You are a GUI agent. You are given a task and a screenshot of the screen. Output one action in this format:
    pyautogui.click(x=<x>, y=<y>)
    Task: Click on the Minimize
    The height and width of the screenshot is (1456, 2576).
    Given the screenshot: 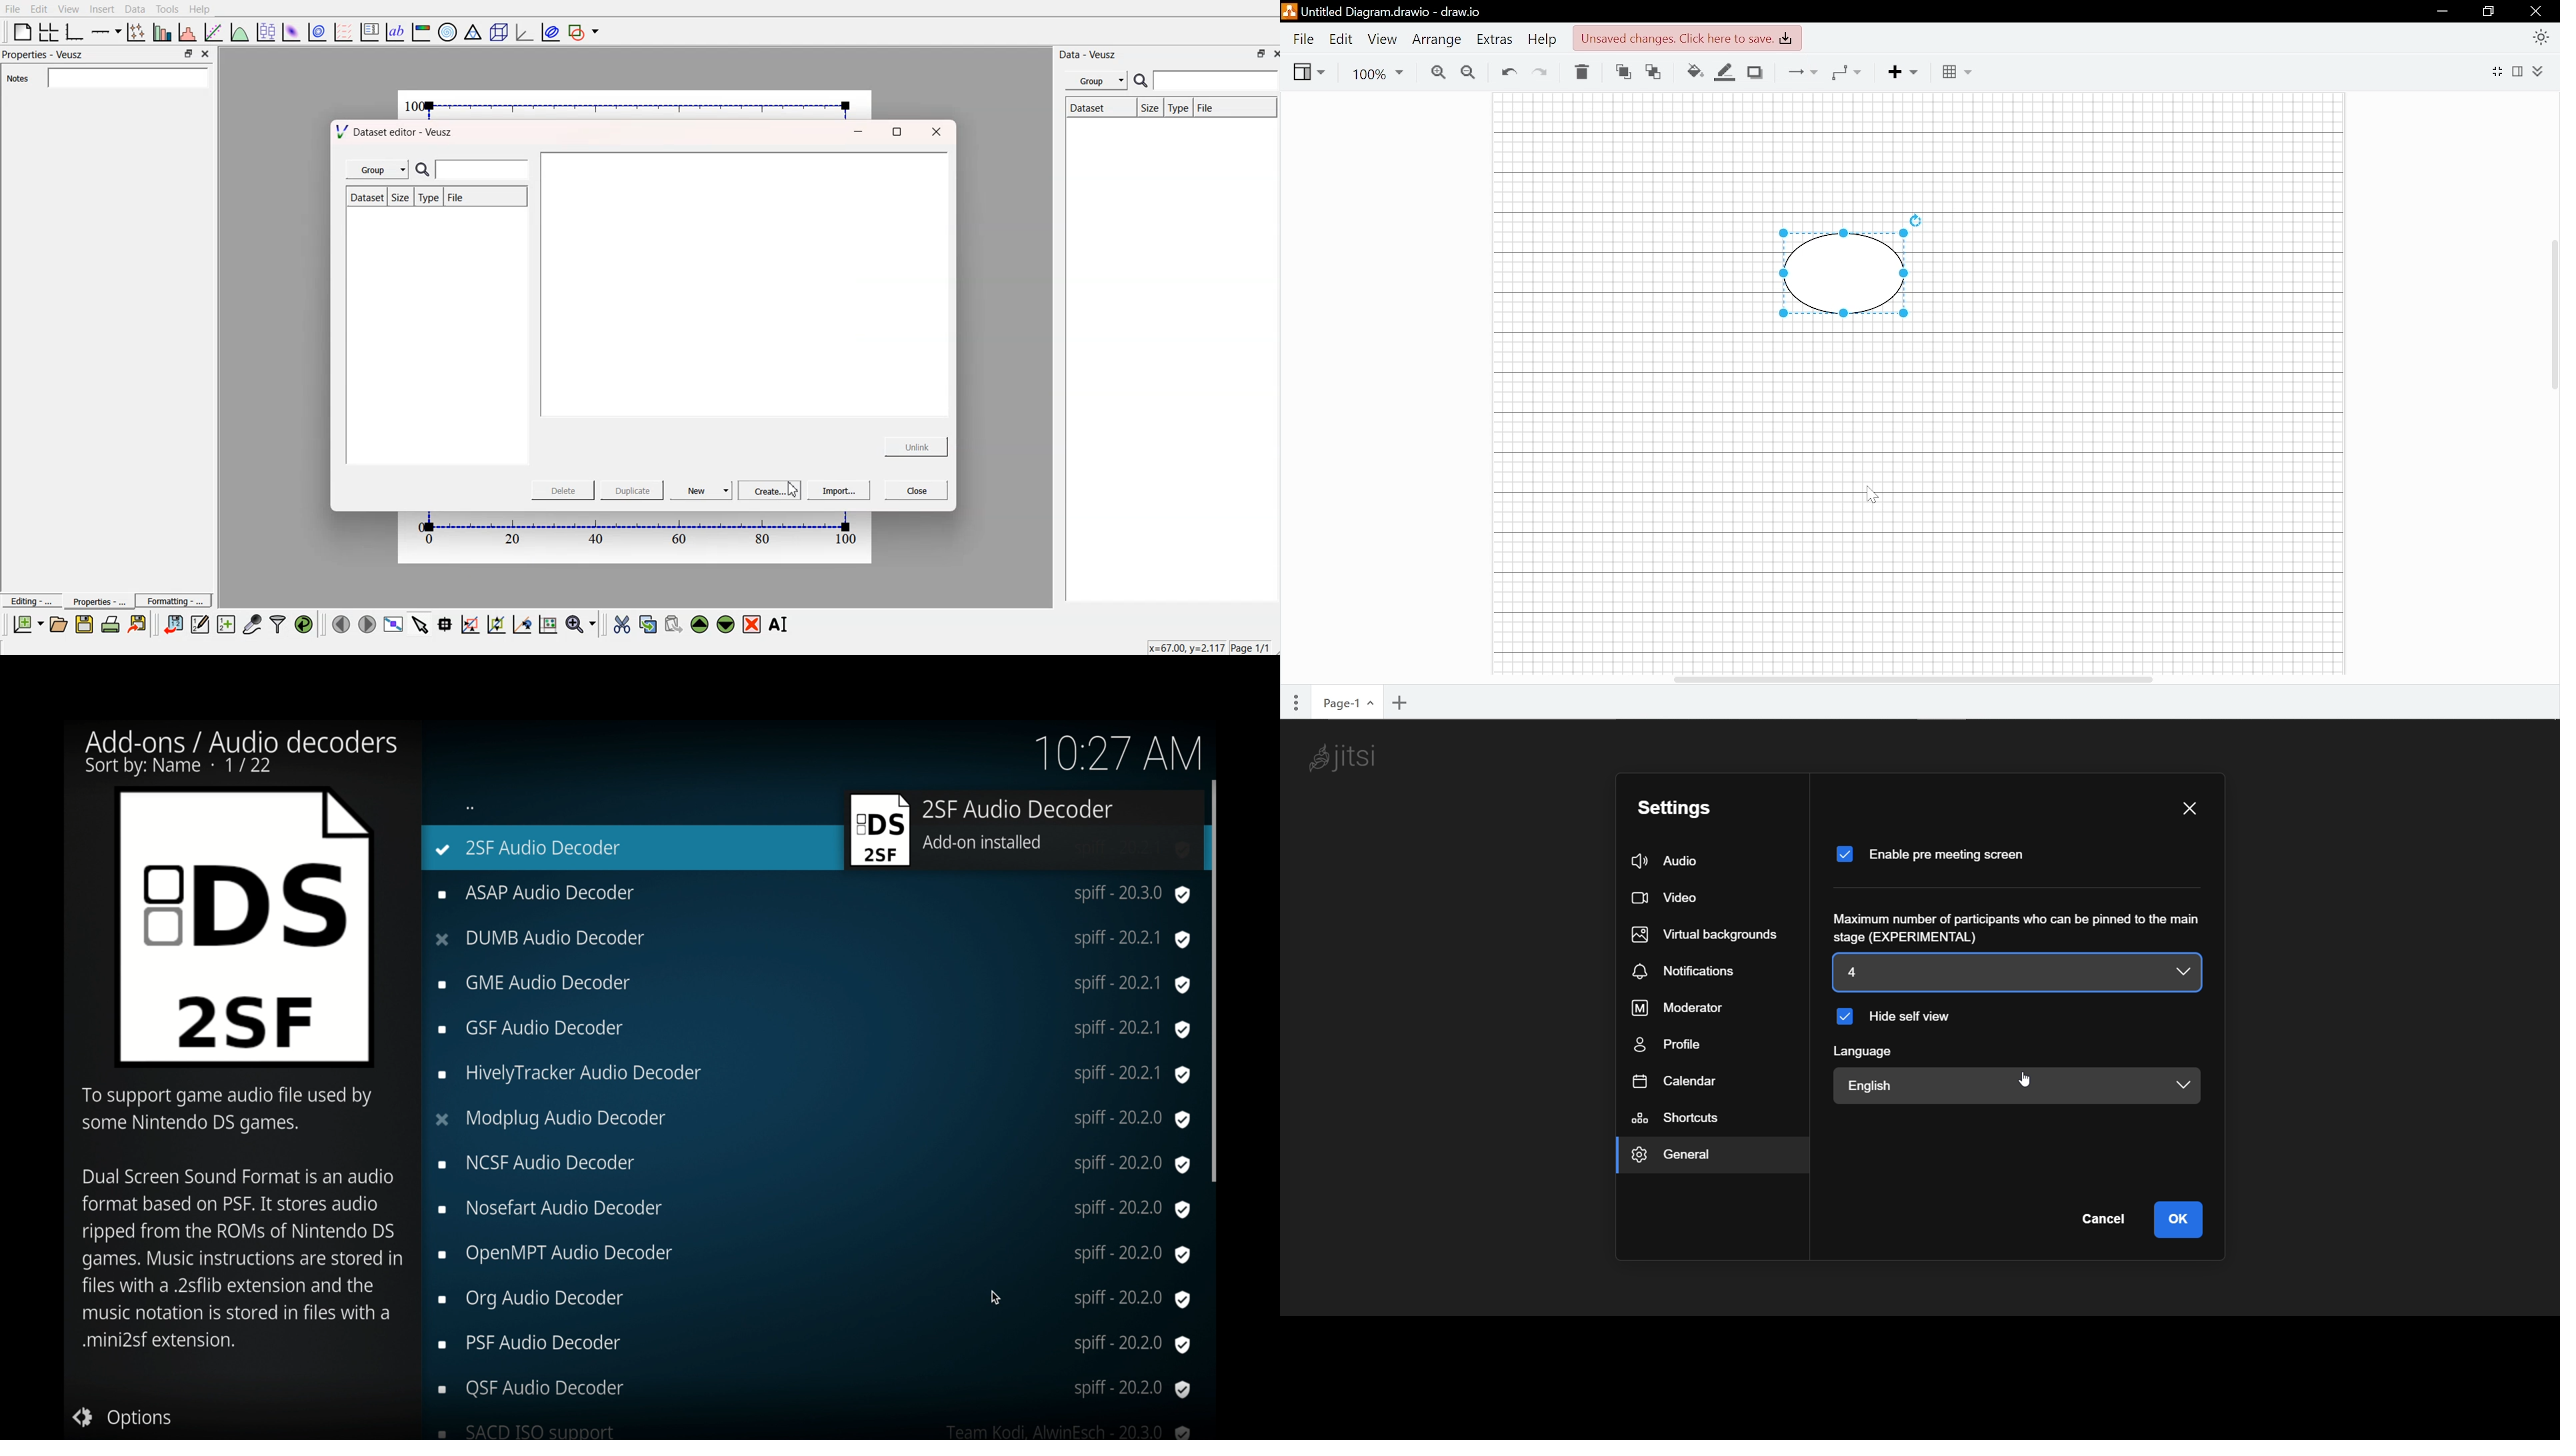 What is the action you would take?
    pyautogui.click(x=2442, y=12)
    